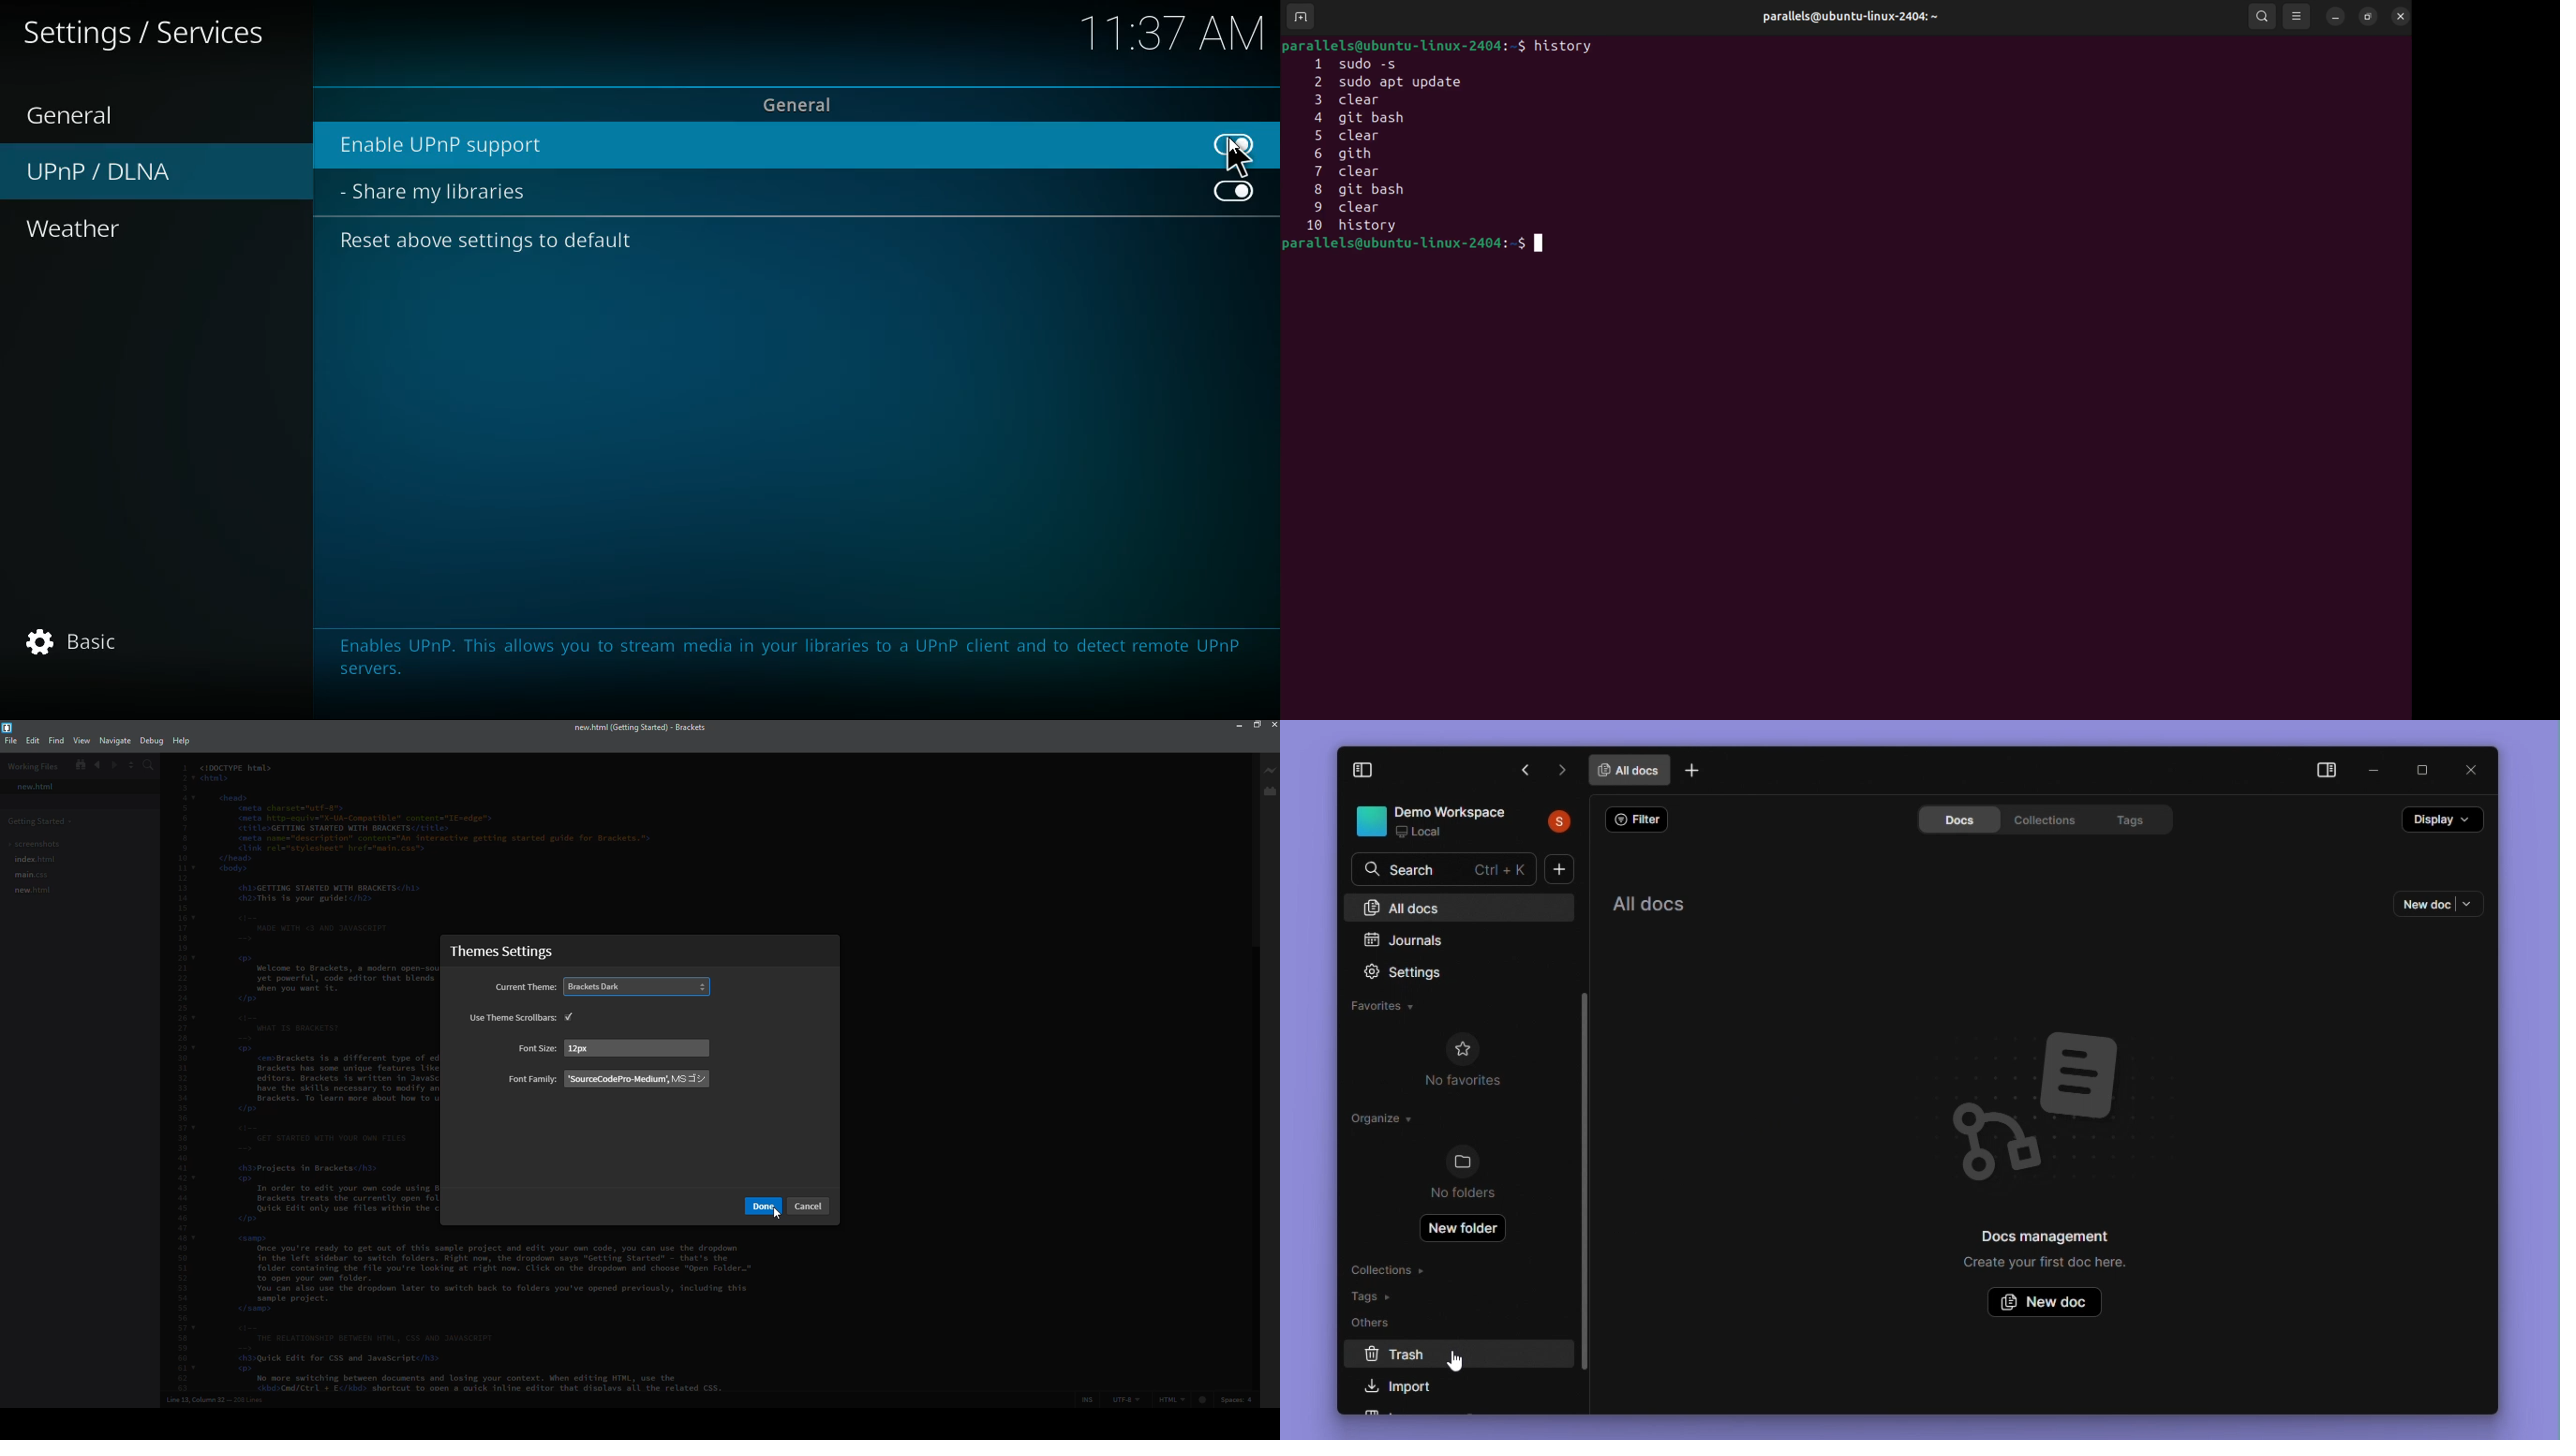 This screenshot has height=1456, width=2576. I want to click on Maximize, so click(2427, 768).